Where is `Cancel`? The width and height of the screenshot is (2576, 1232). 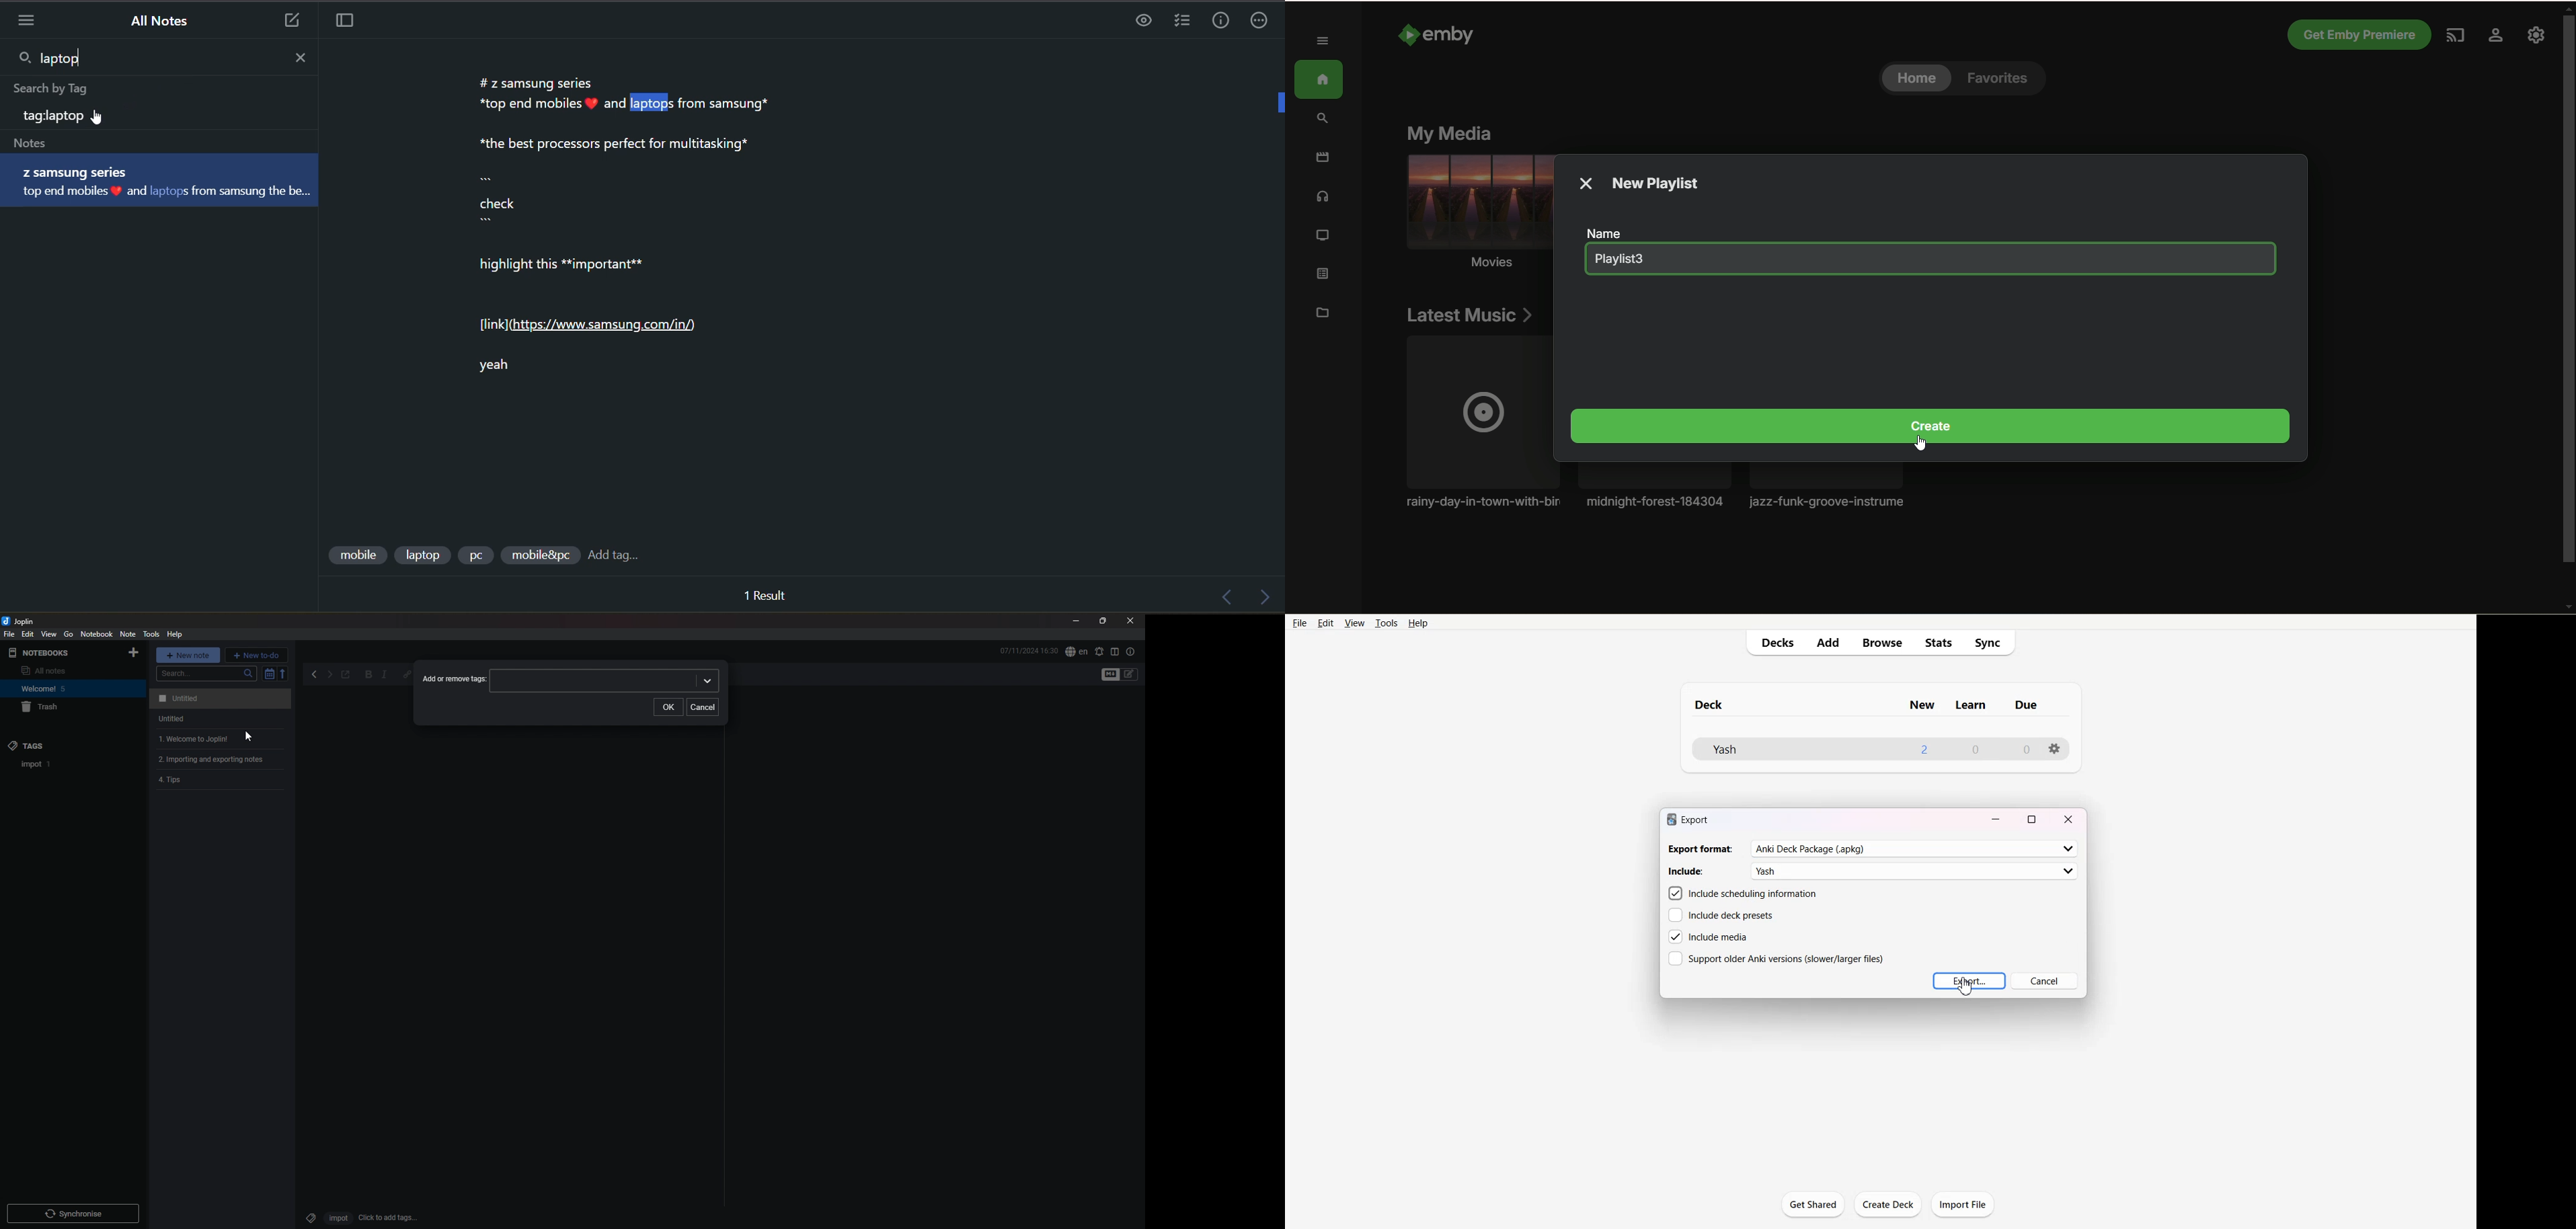 Cancel is located at coordinates (2044, 981).